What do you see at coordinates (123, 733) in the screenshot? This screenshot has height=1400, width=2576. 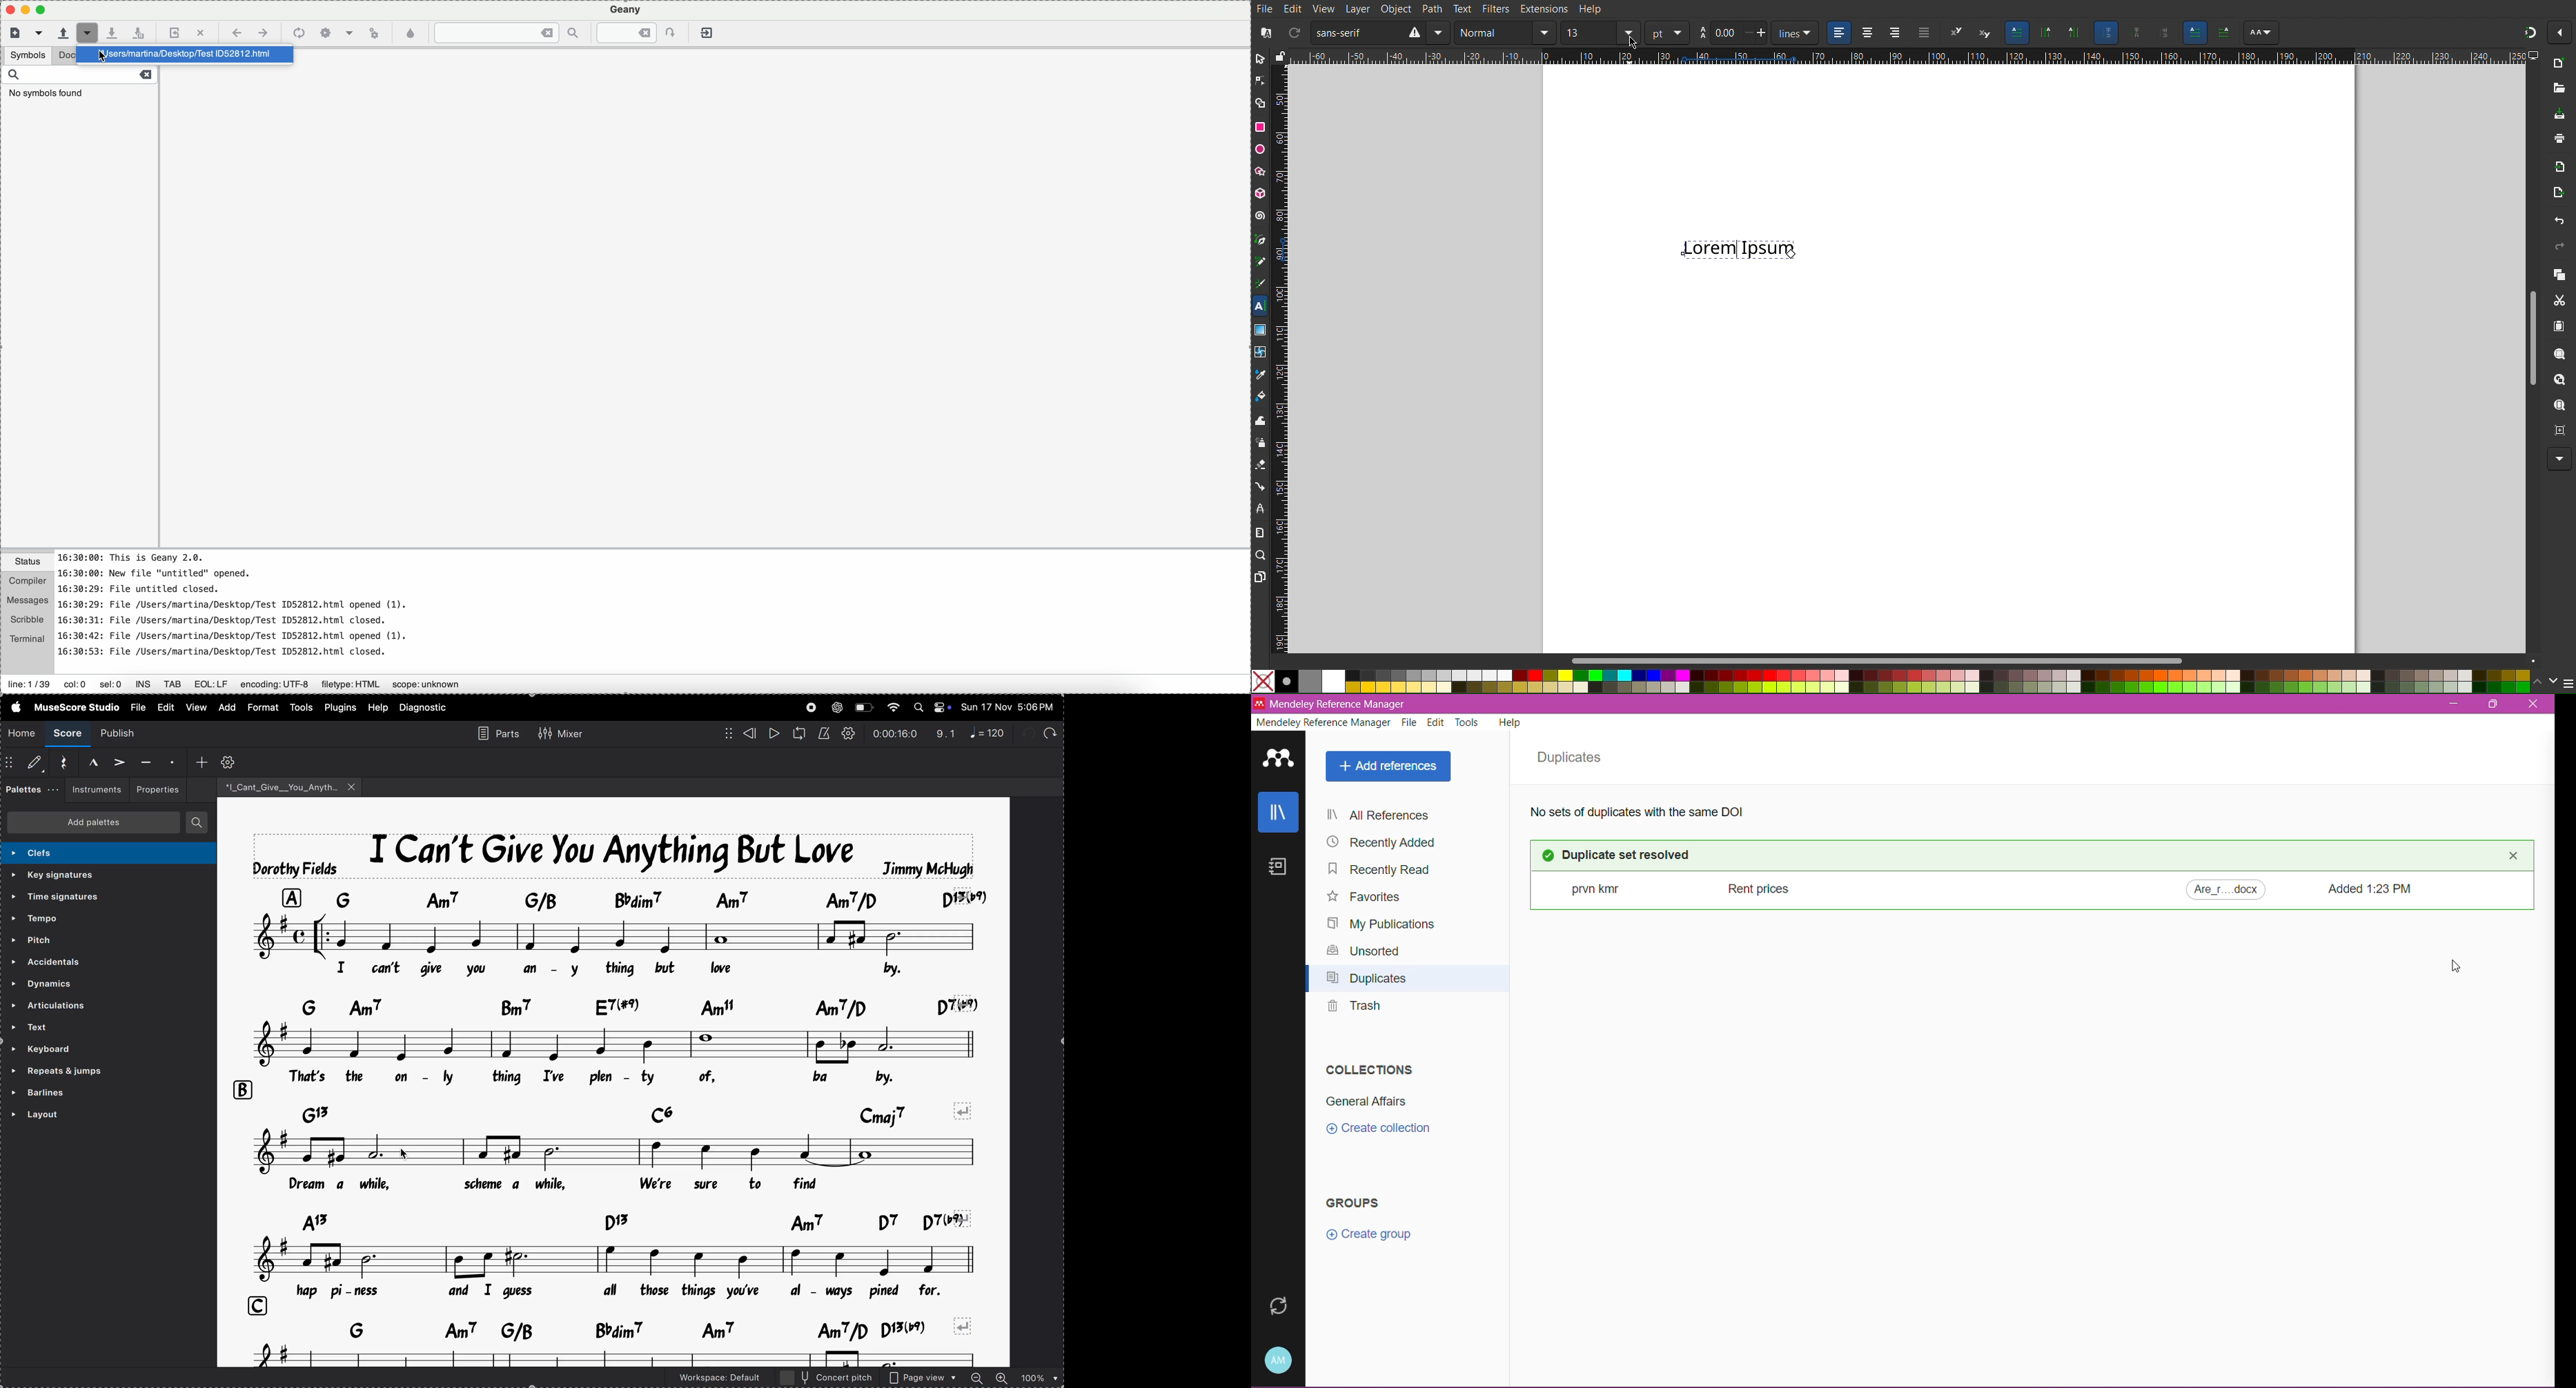 I see `publish` at bounding box center [123, 733].